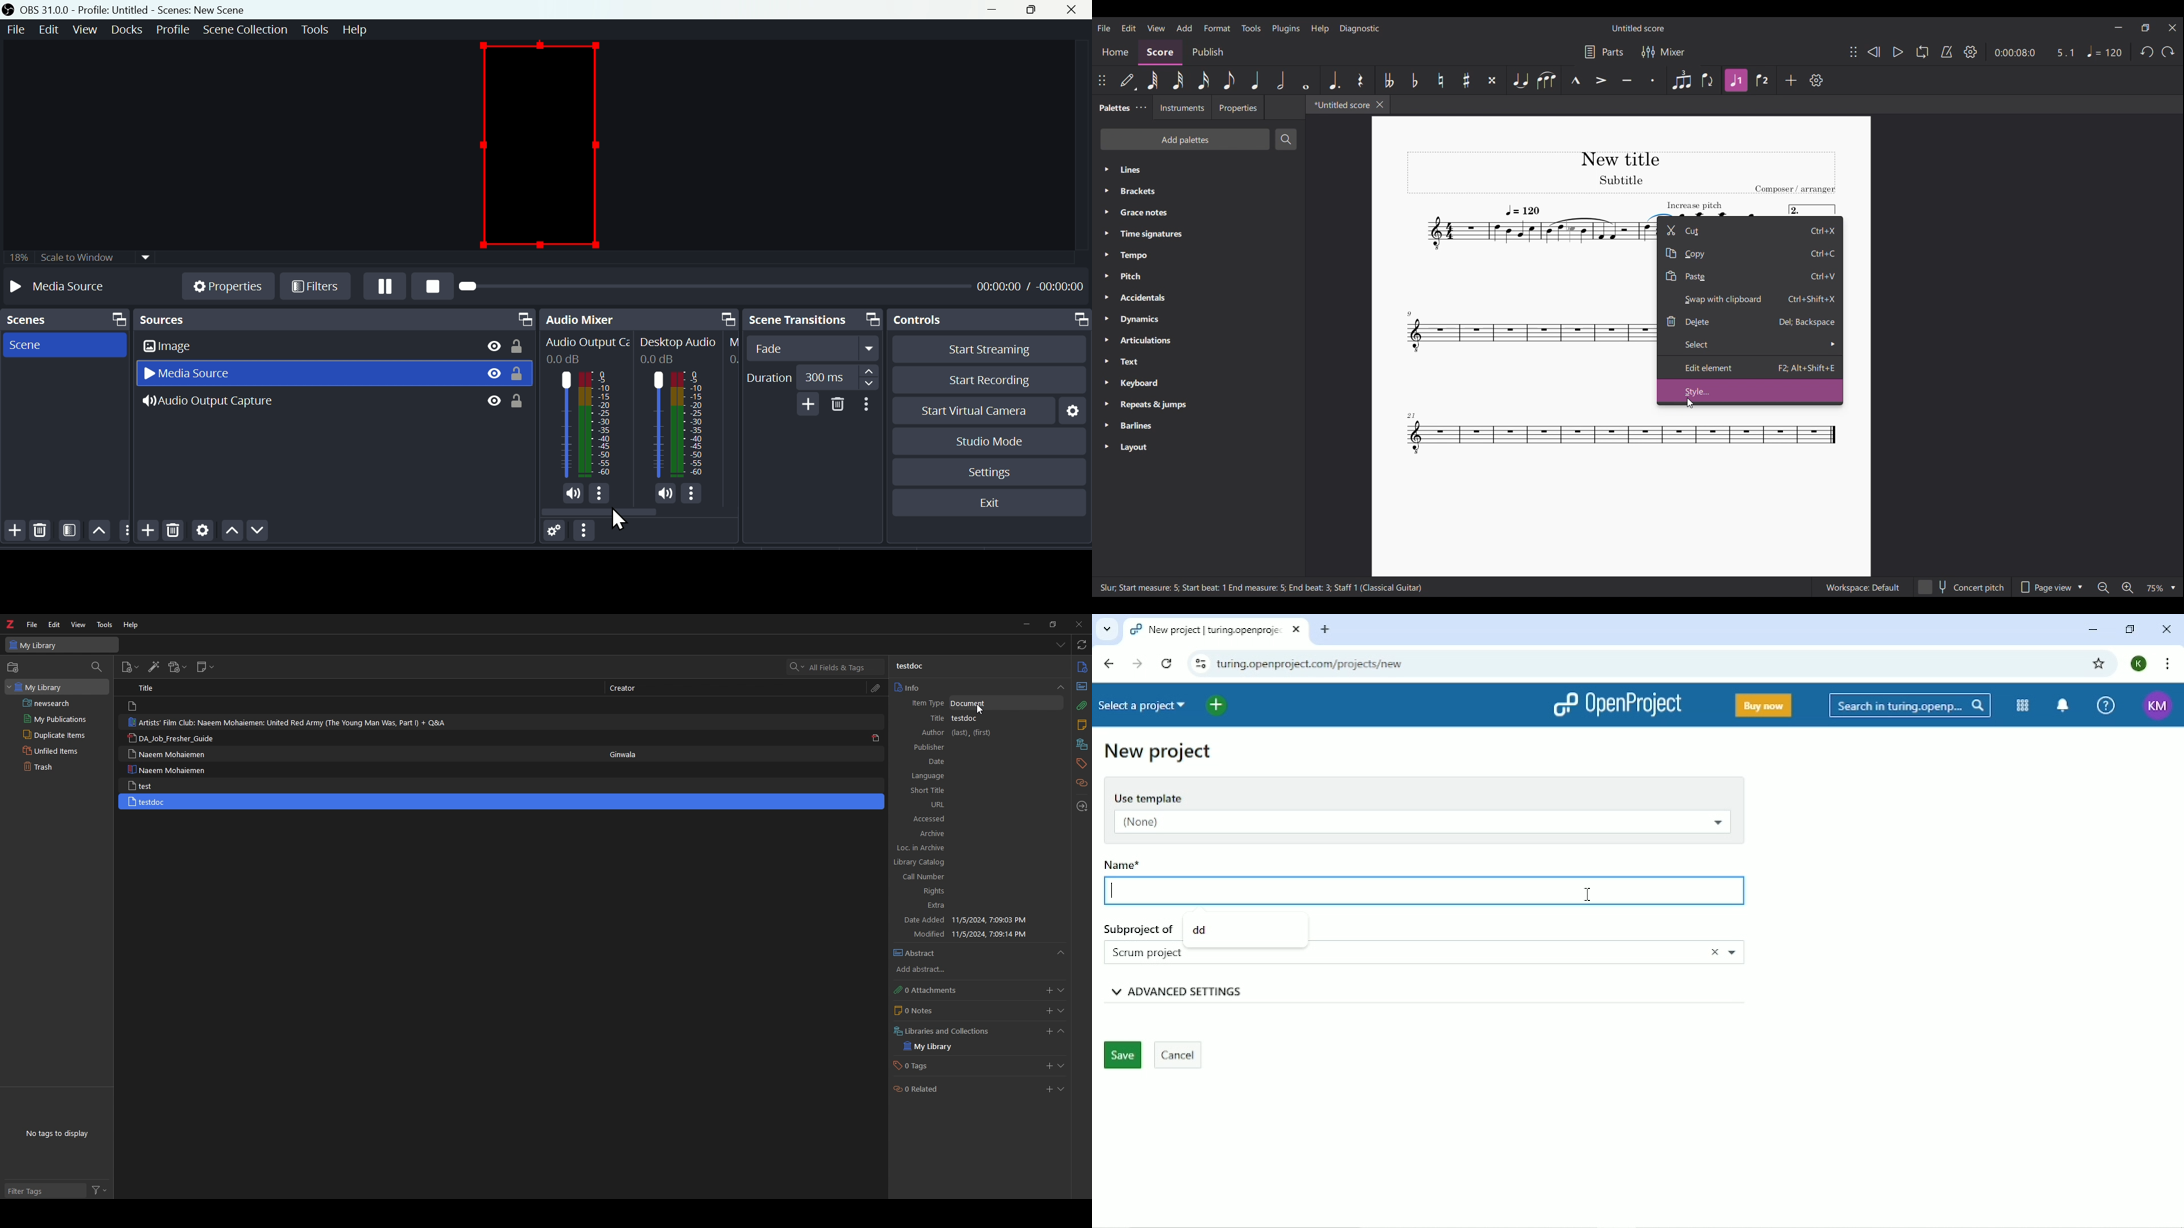 The height and width of the screenshot is (1232, 2184). What do you see at coordinates (1138, 927) in the screenshot?
I see `Subproject of` at bounding box center [1138, 927].